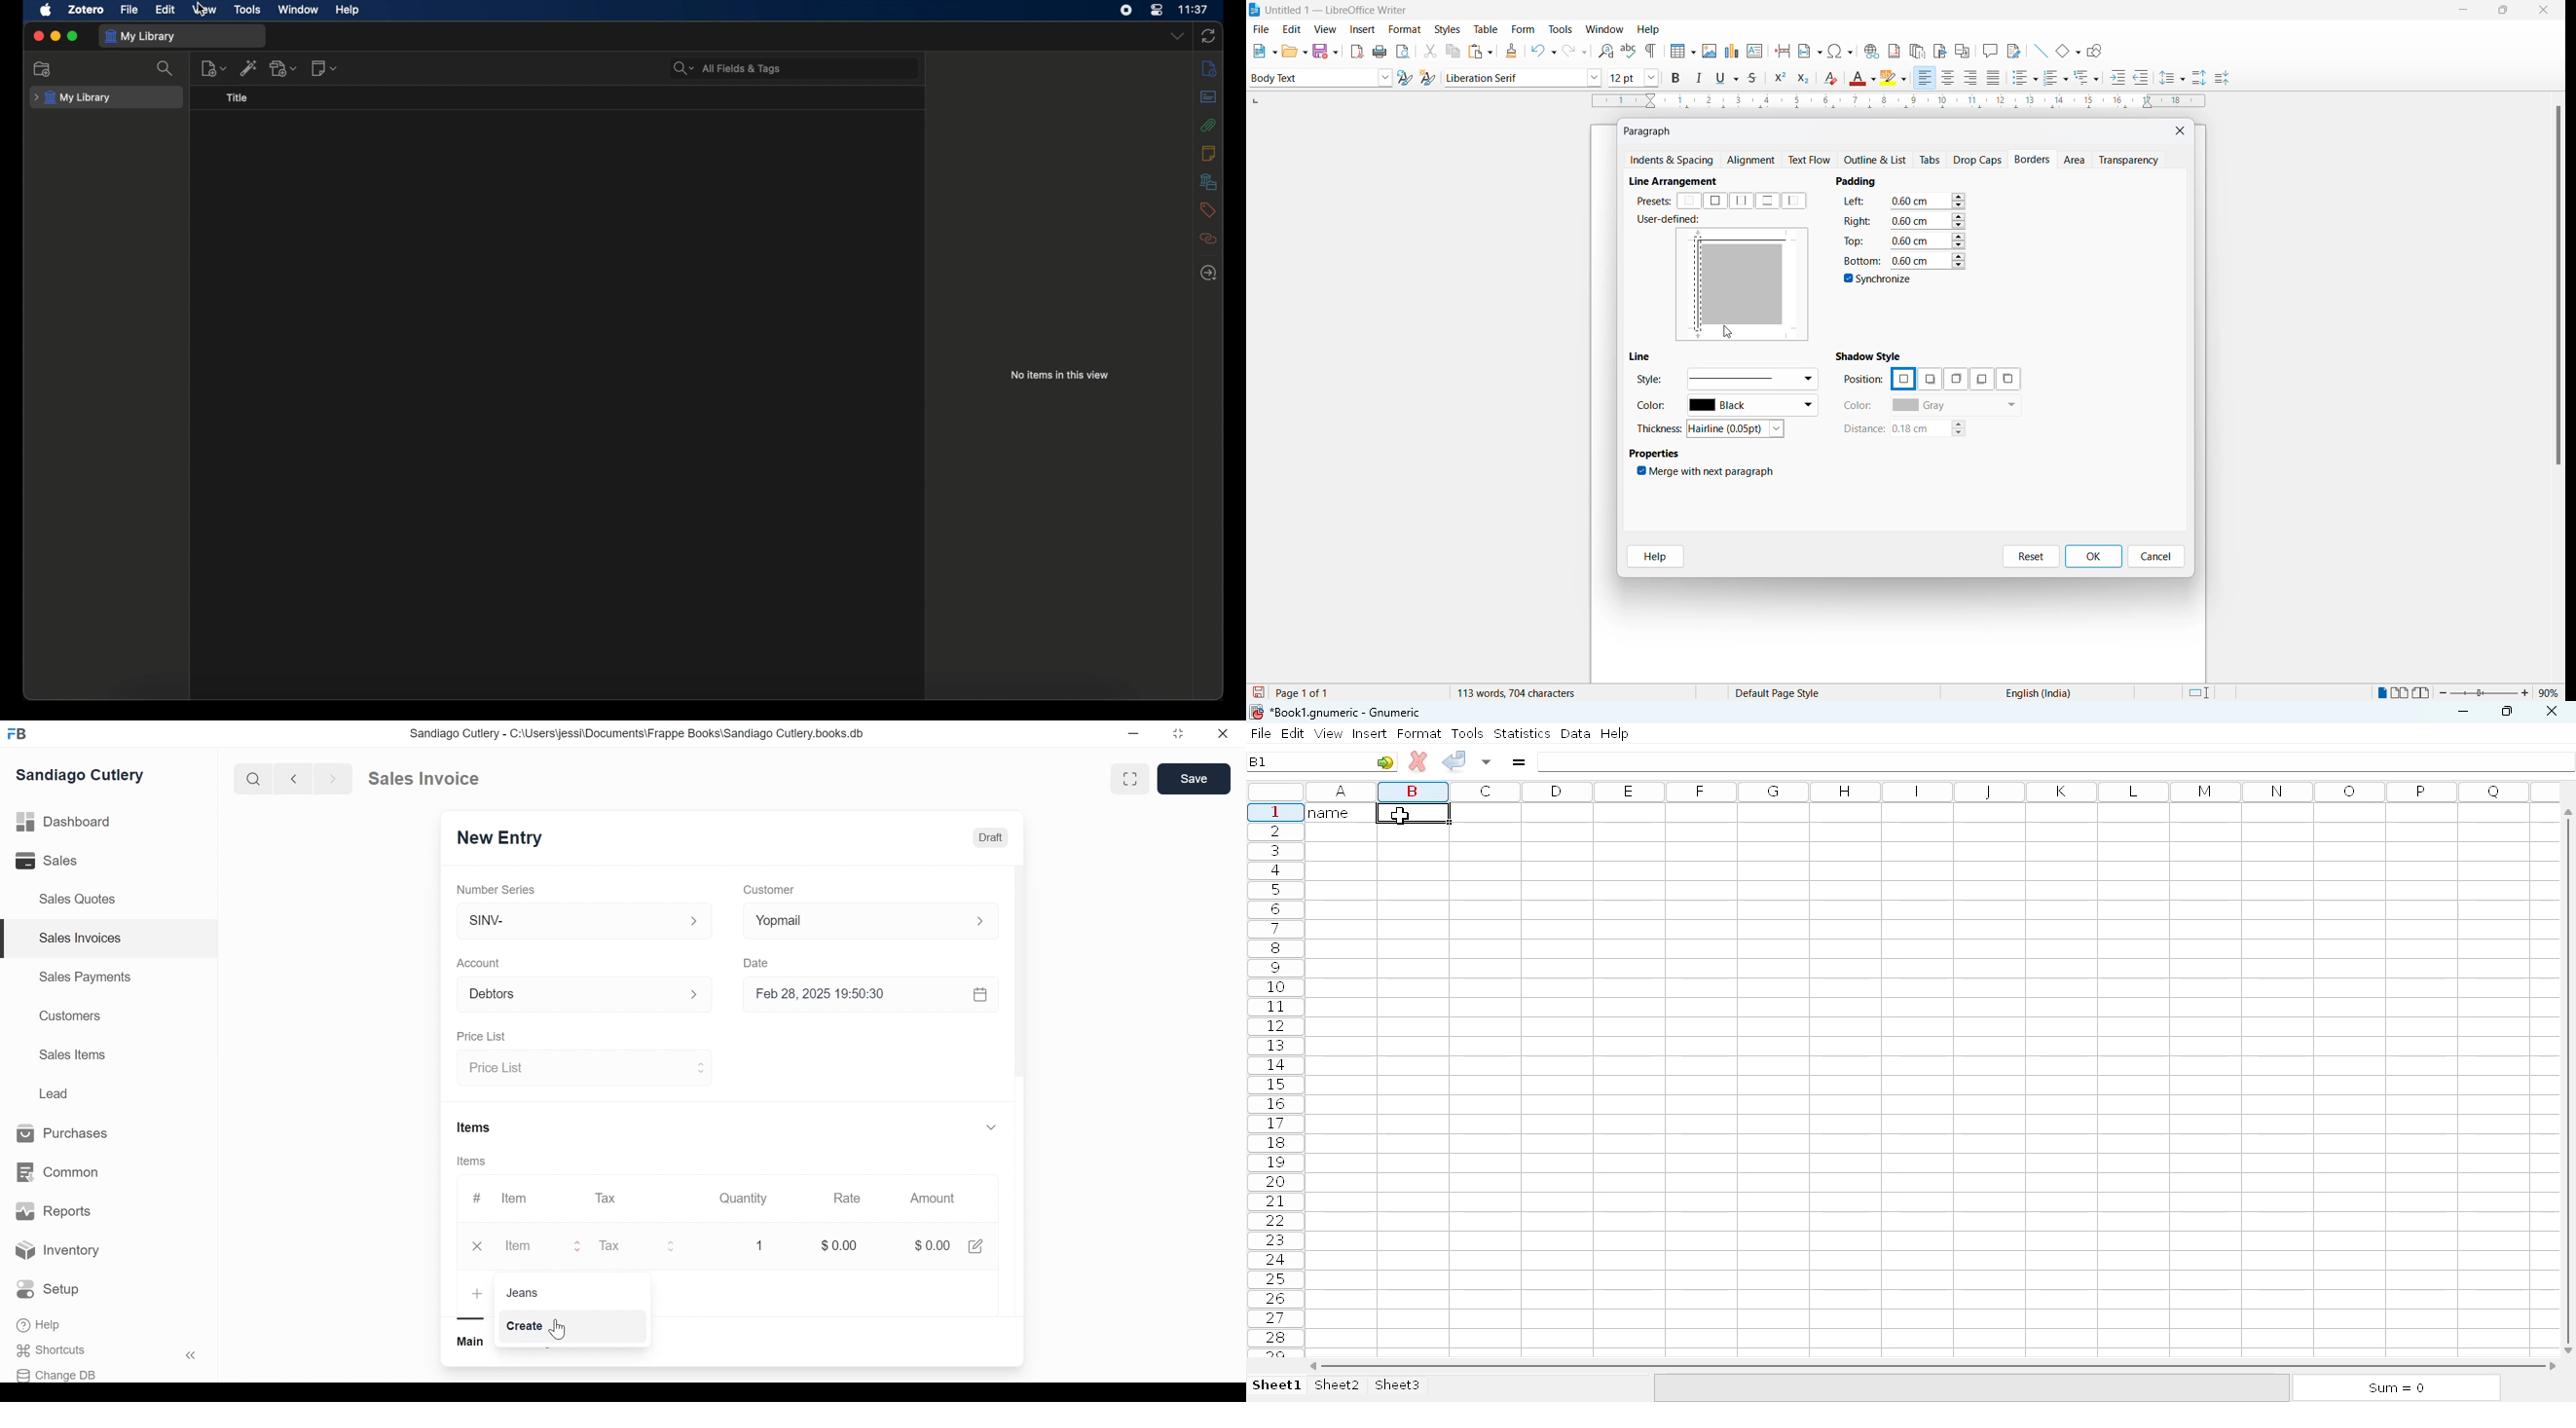 This screenshot has height=1428, width=2576. I want to click on format, so click(1401, 30).